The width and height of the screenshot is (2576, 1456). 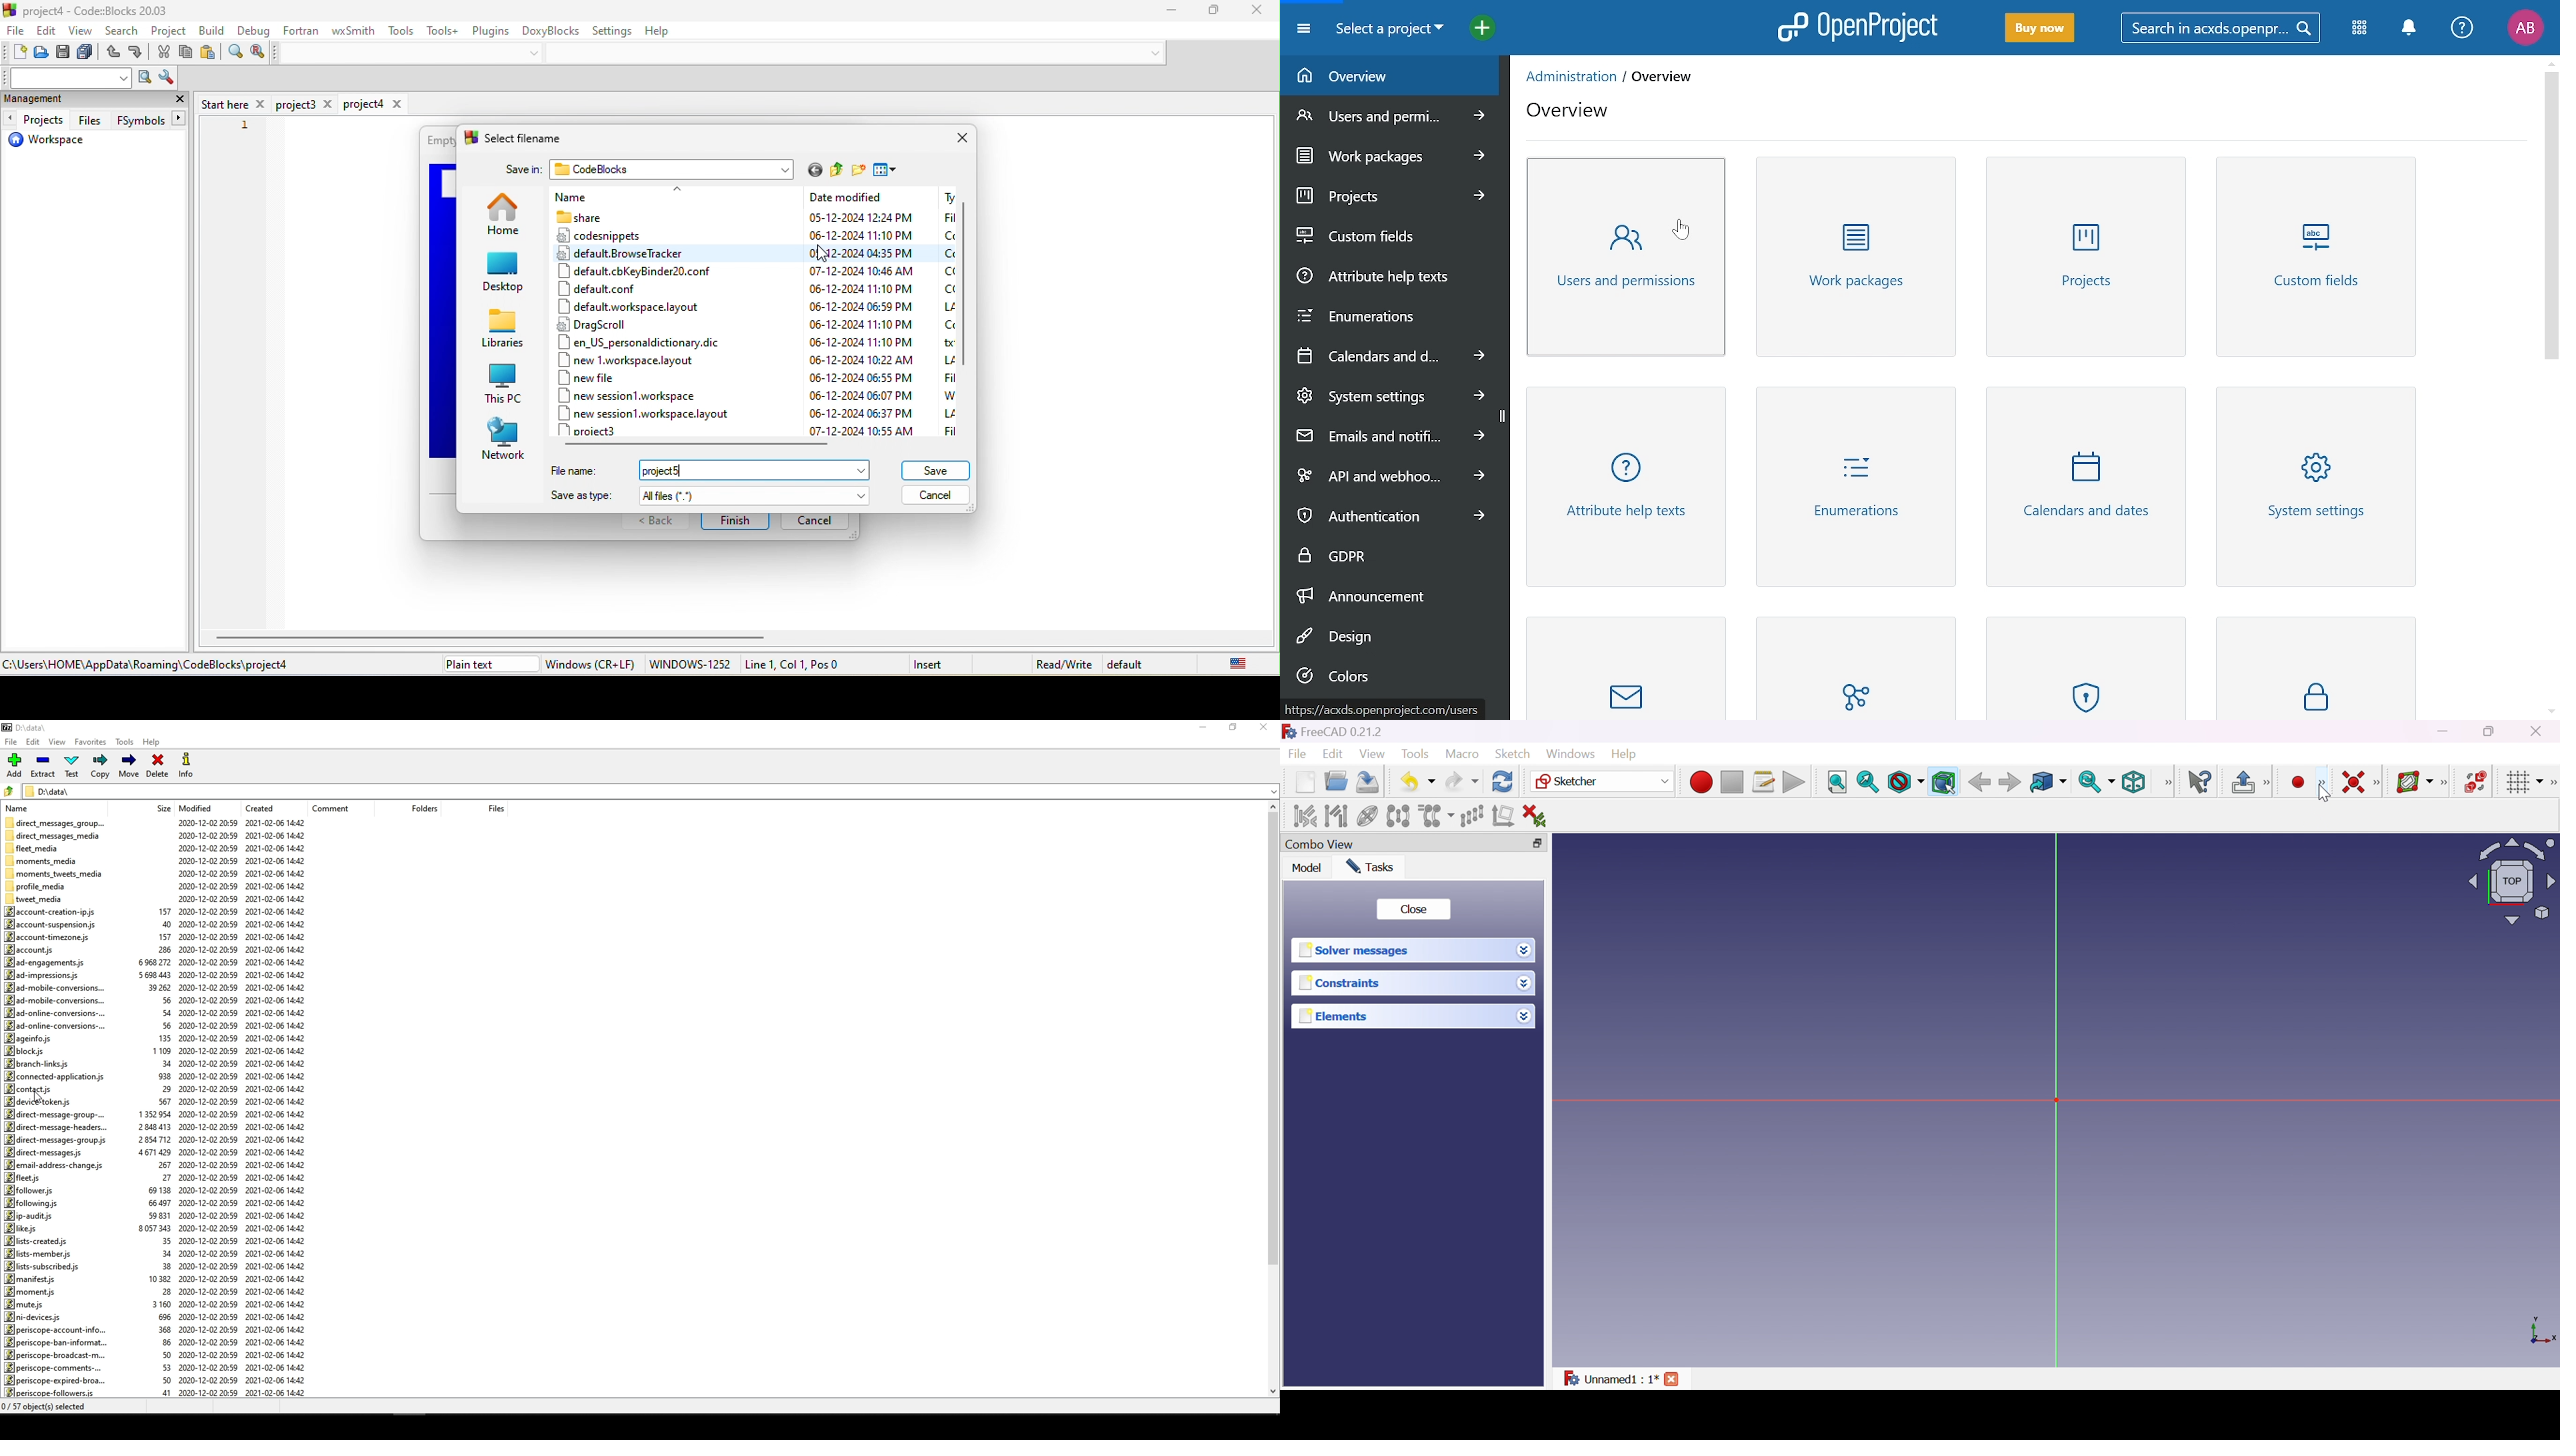 I want to click on down, so click(x=538, y=52).